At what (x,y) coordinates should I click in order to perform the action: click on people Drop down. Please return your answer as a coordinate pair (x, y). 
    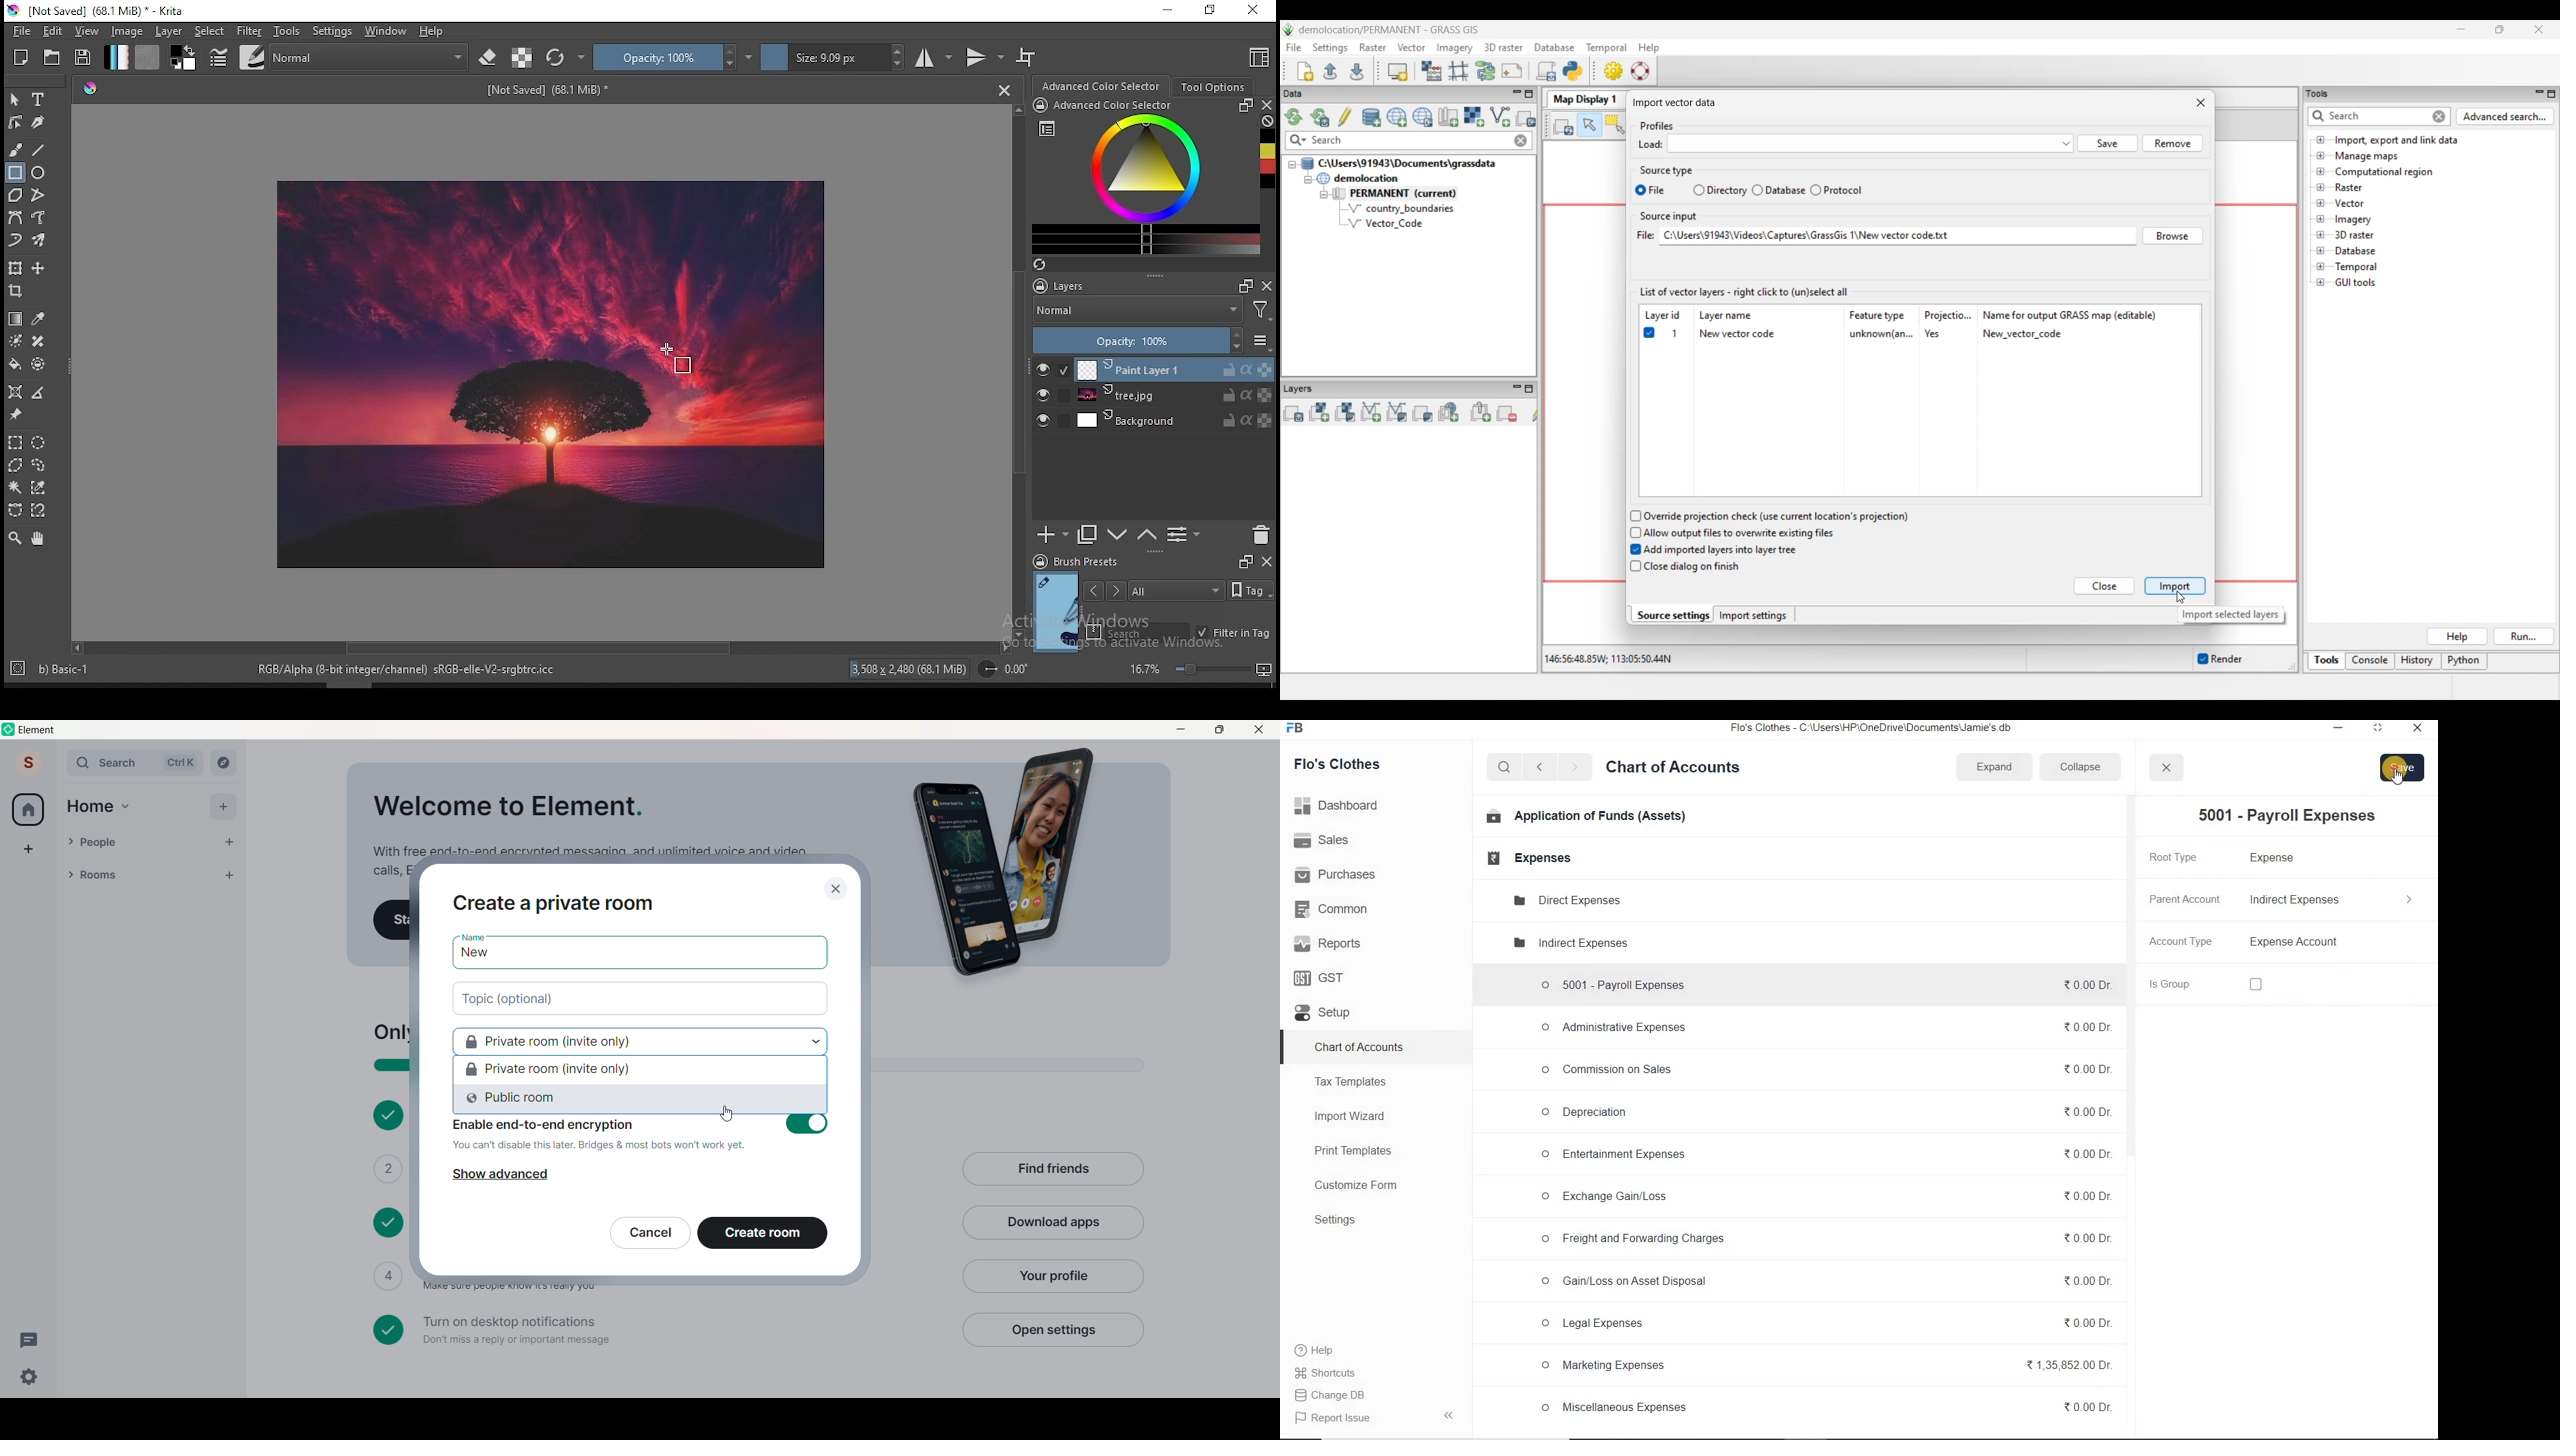
    Looking at the image, I should click on (70, 841).